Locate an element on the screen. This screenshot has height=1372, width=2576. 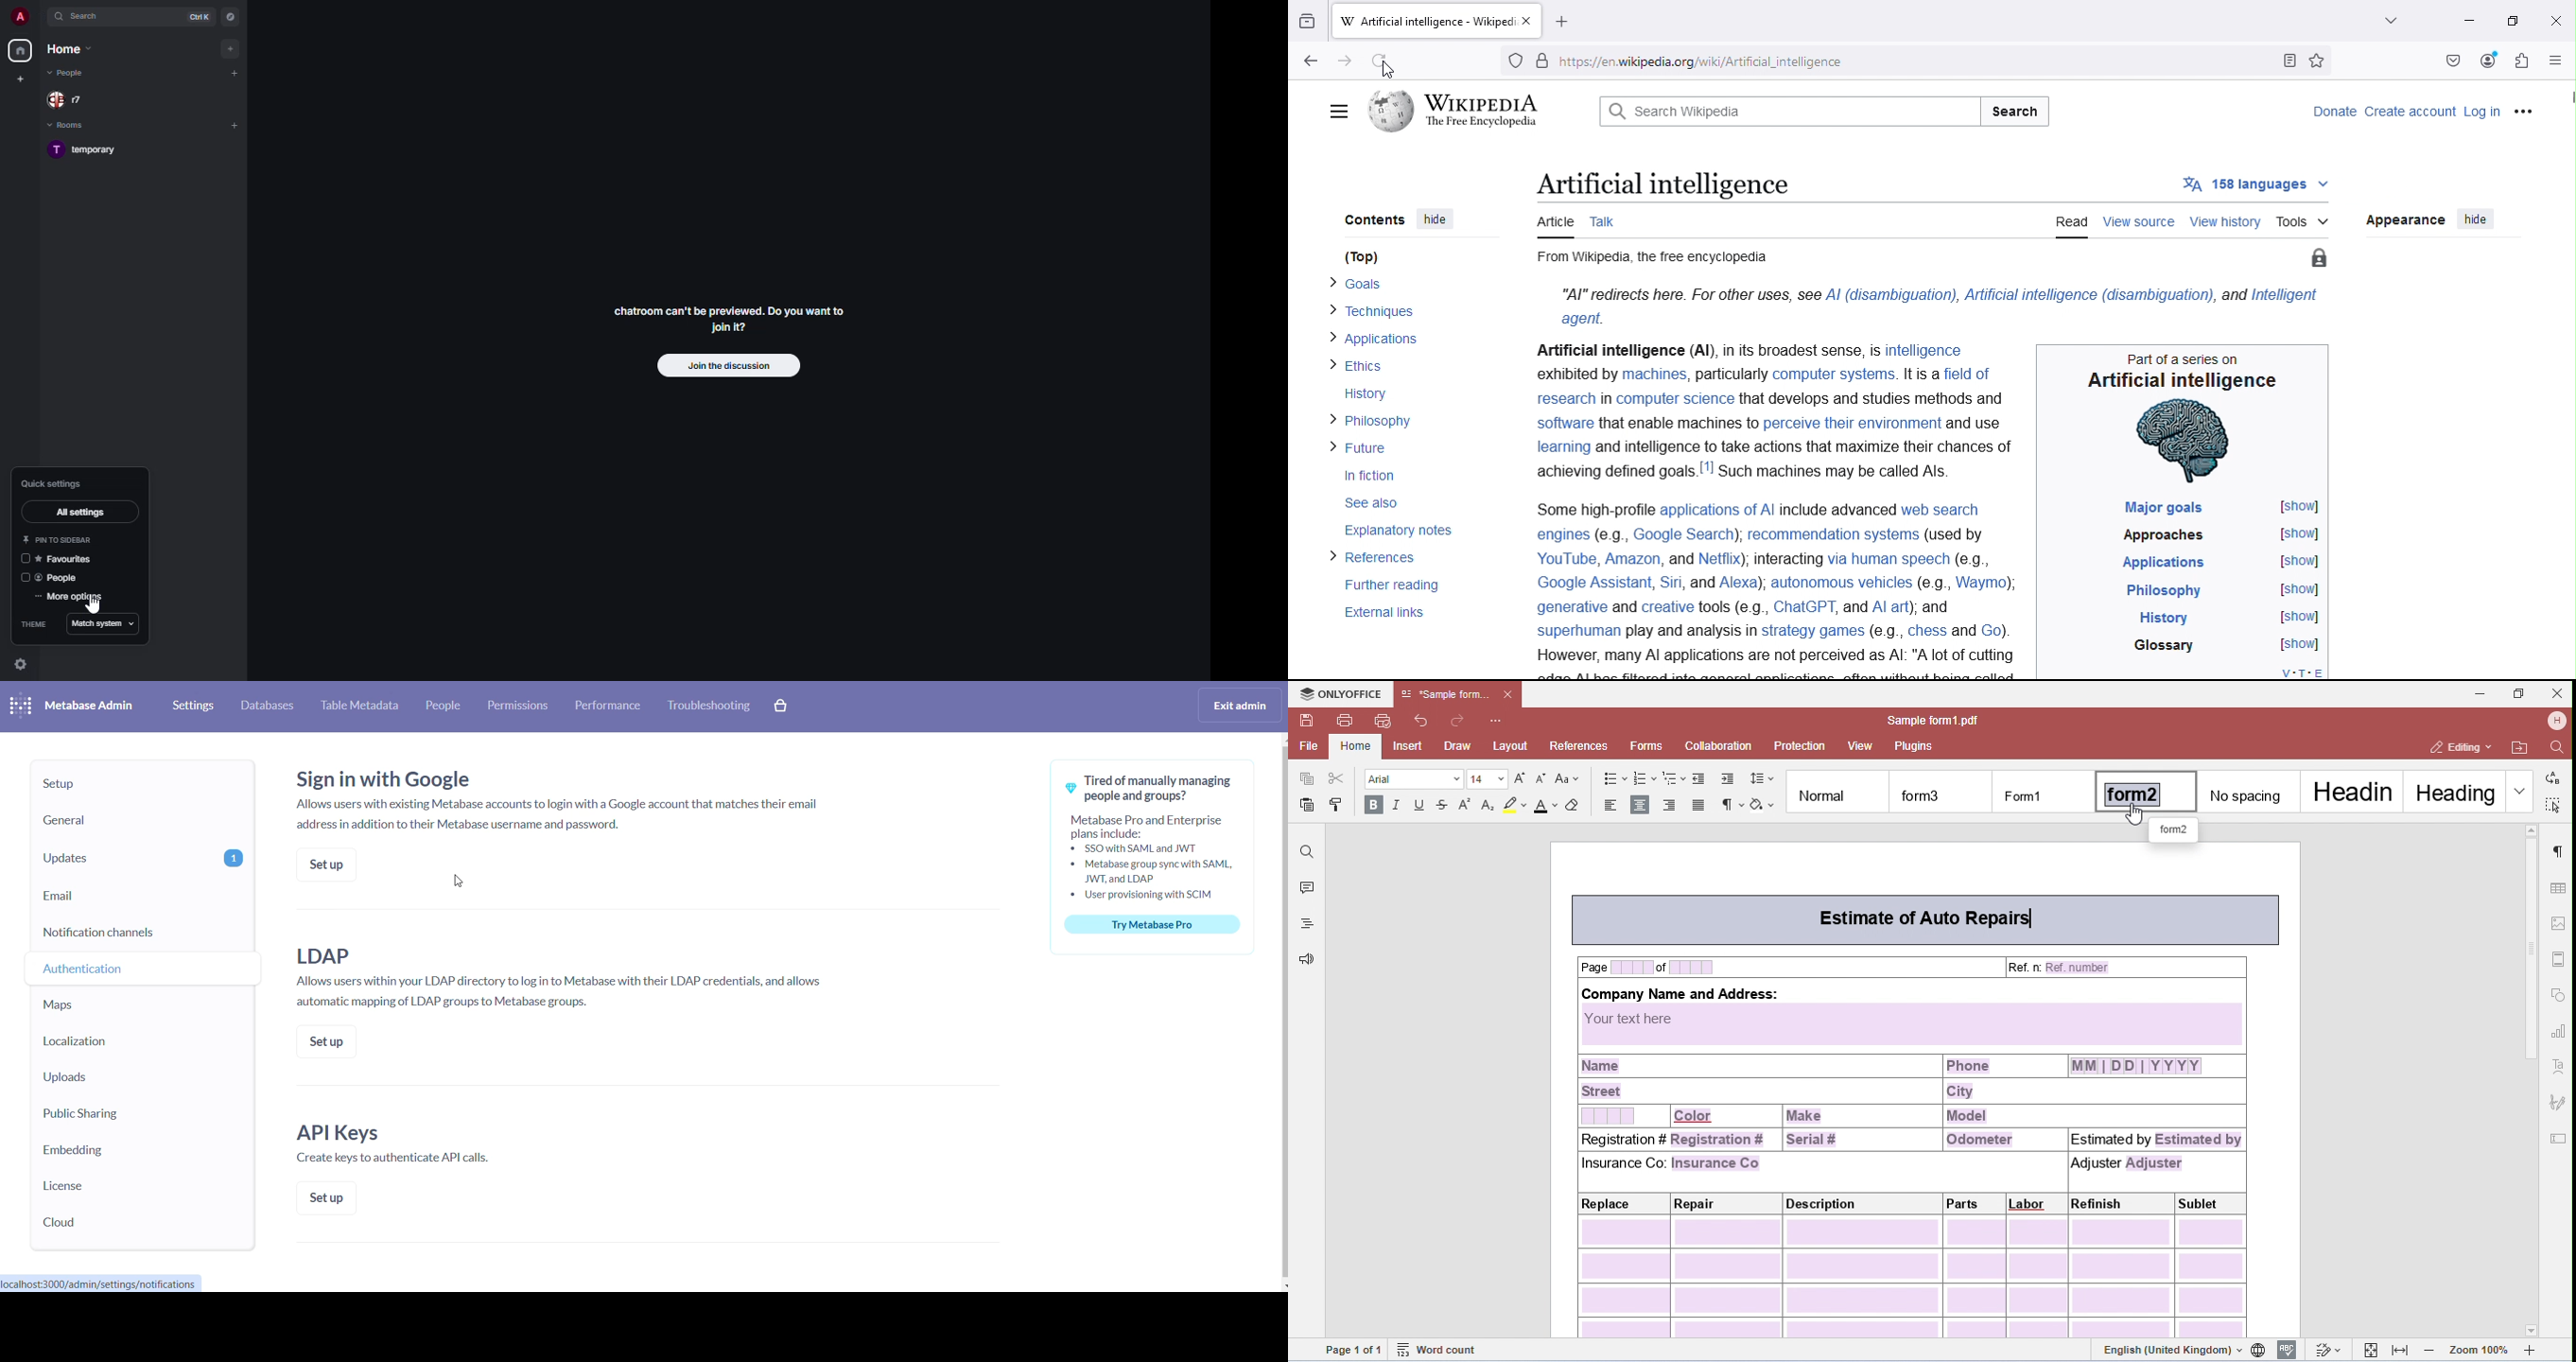
View source is located at coordinates (2138, 224).